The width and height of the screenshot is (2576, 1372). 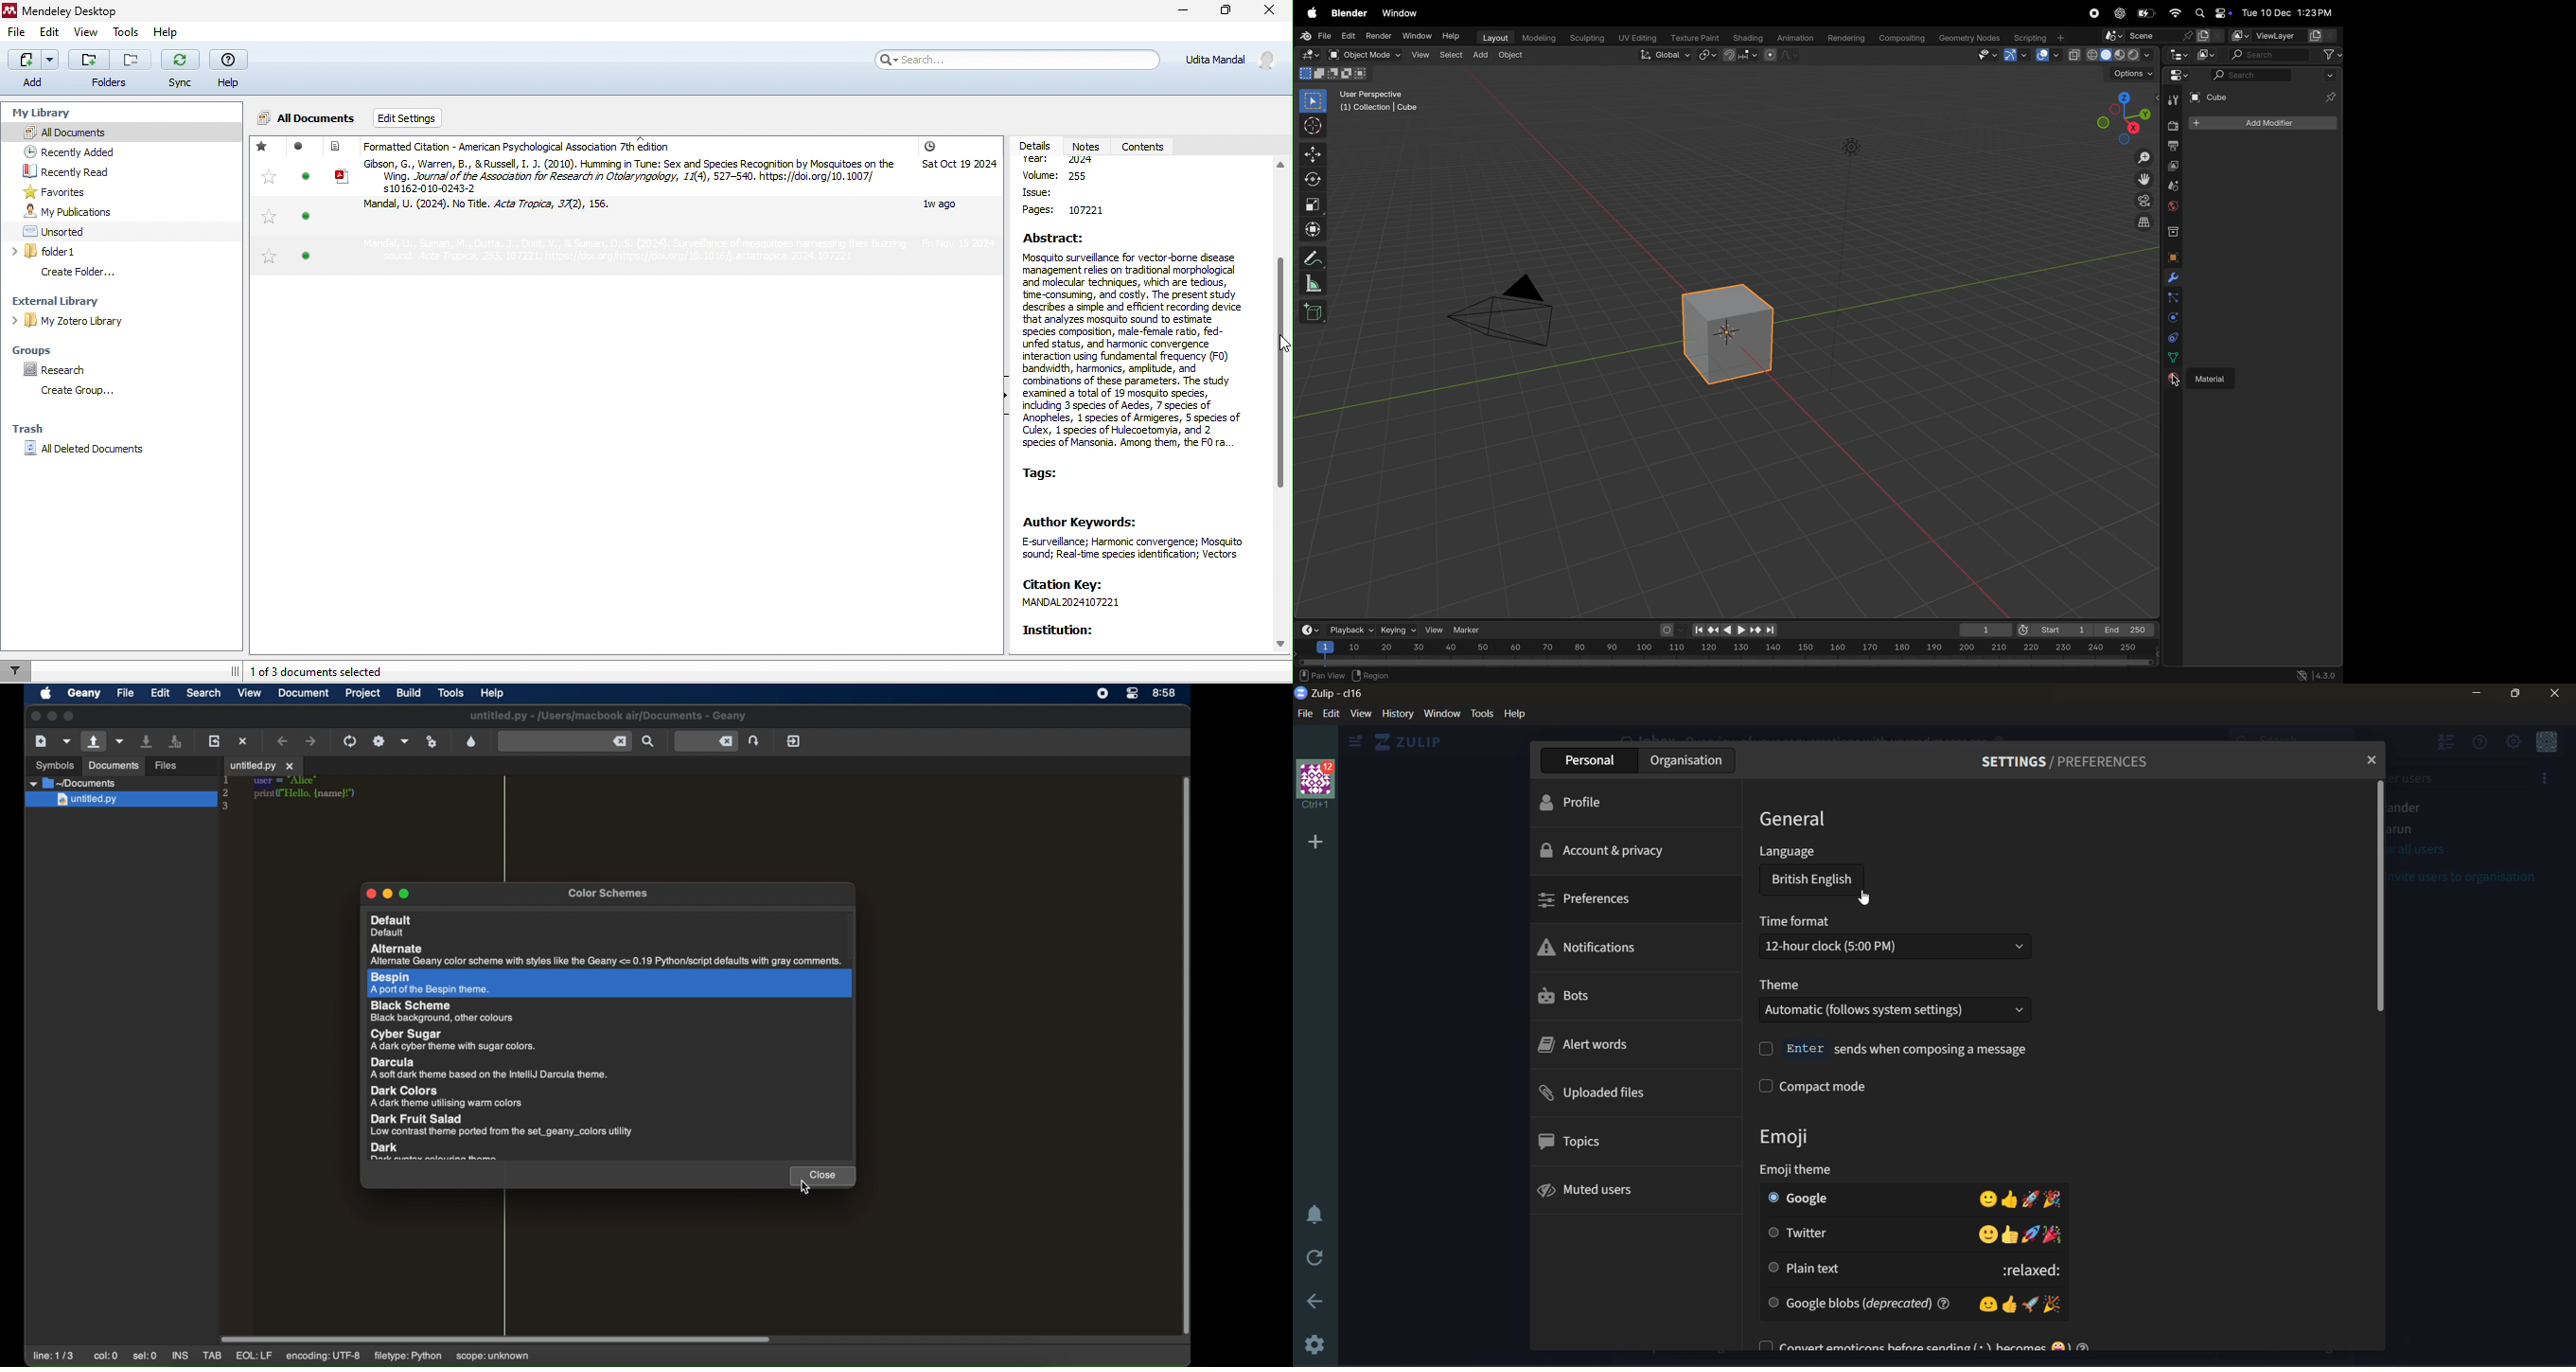 What do you see at coordinates (1313, 311) in the screenshot?
I see `3D cube` at bounding box center [1313, 311].